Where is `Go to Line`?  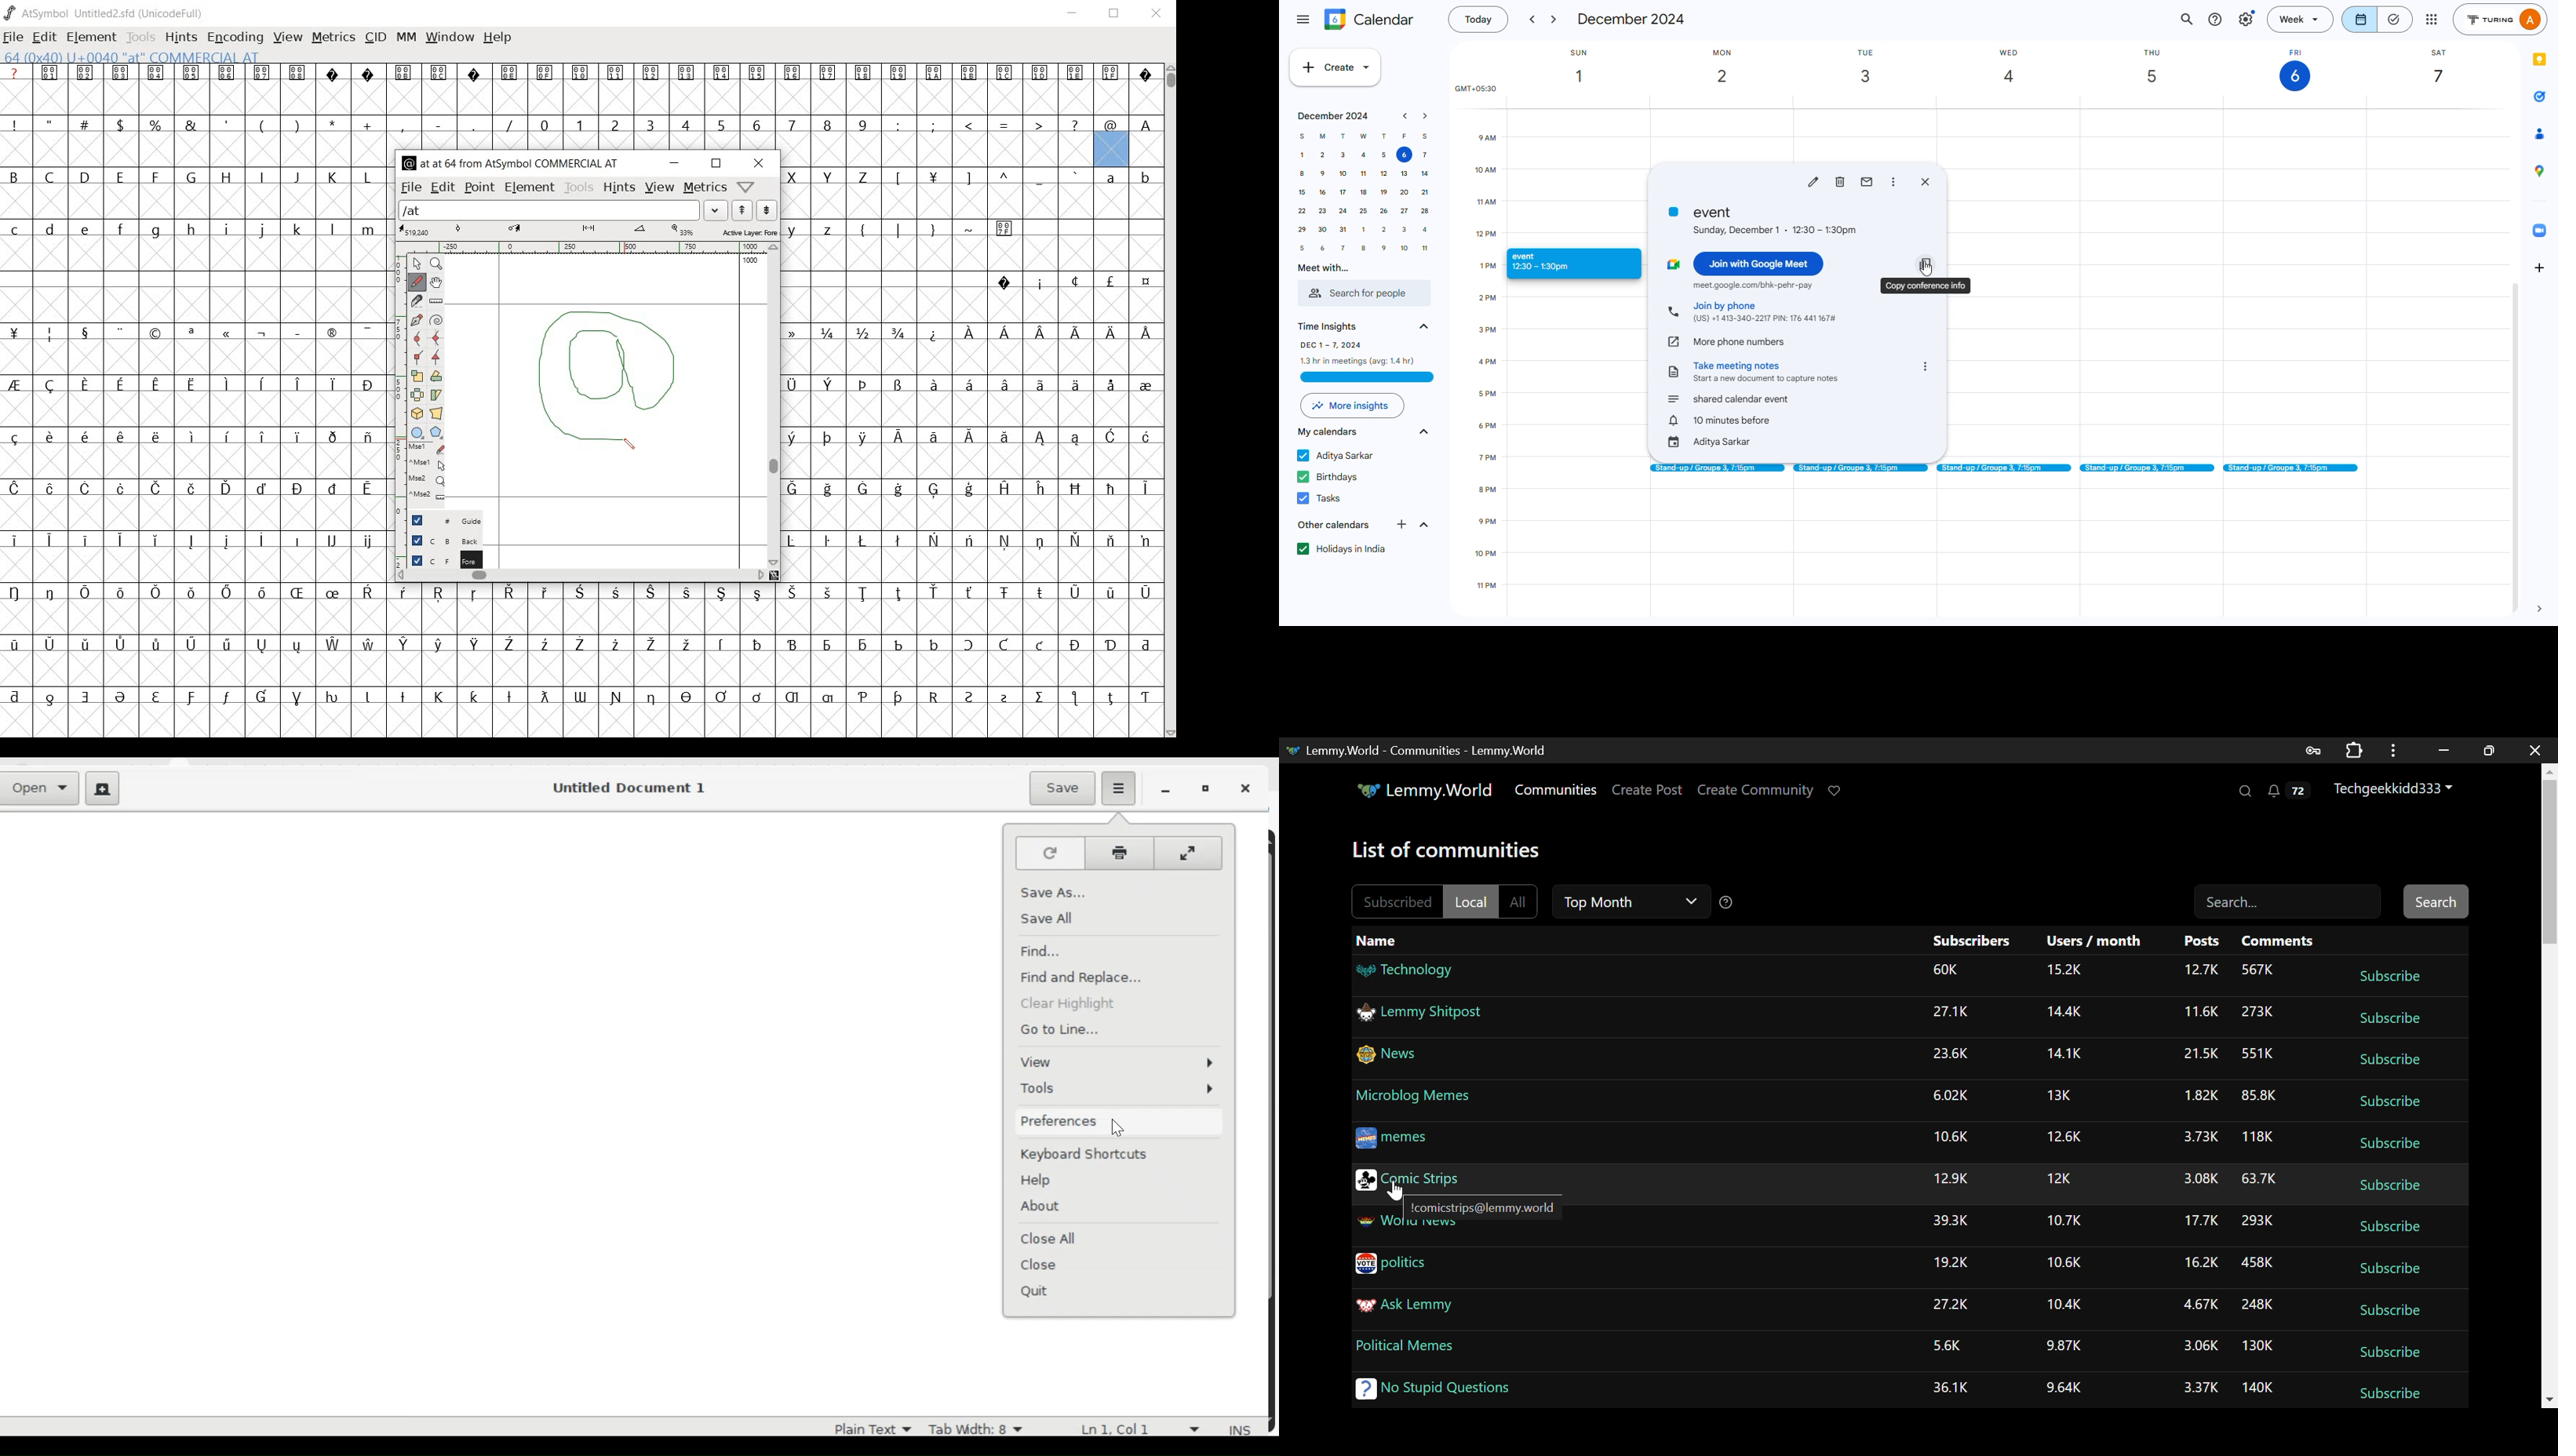 Go to Line is located at coordinates (1068, 1030).